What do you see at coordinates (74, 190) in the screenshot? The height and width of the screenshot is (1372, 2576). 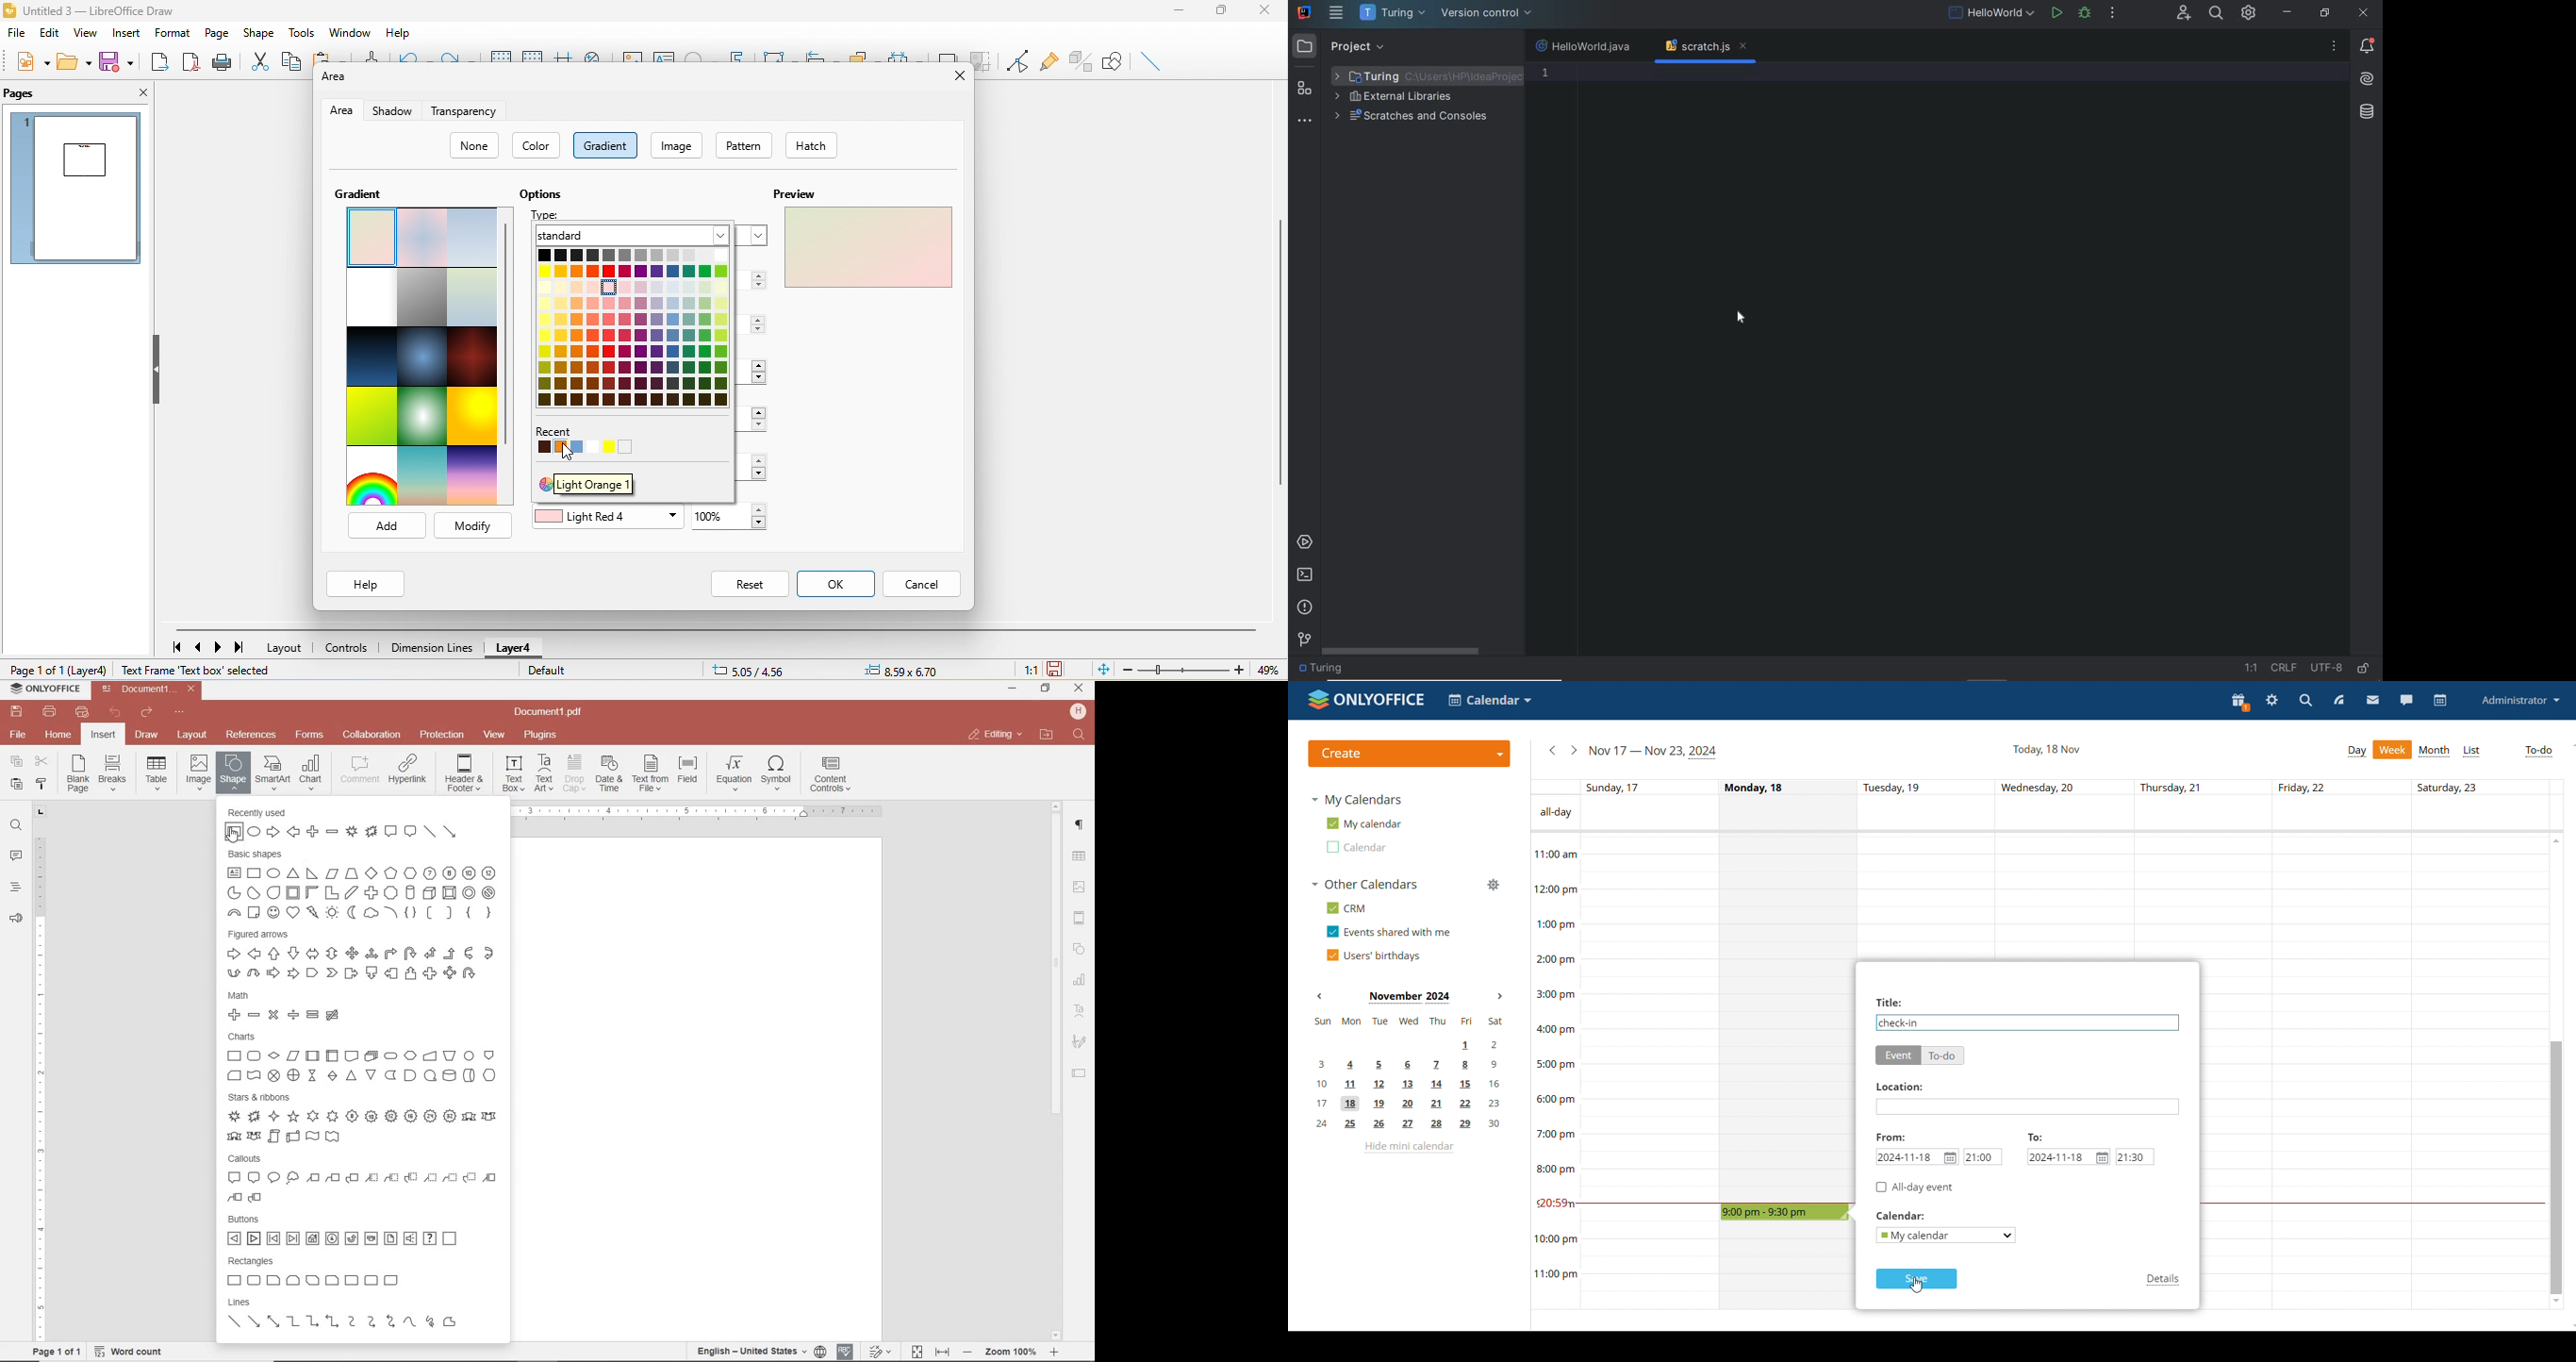 I see `page preview` at bounding box center [74, 190].